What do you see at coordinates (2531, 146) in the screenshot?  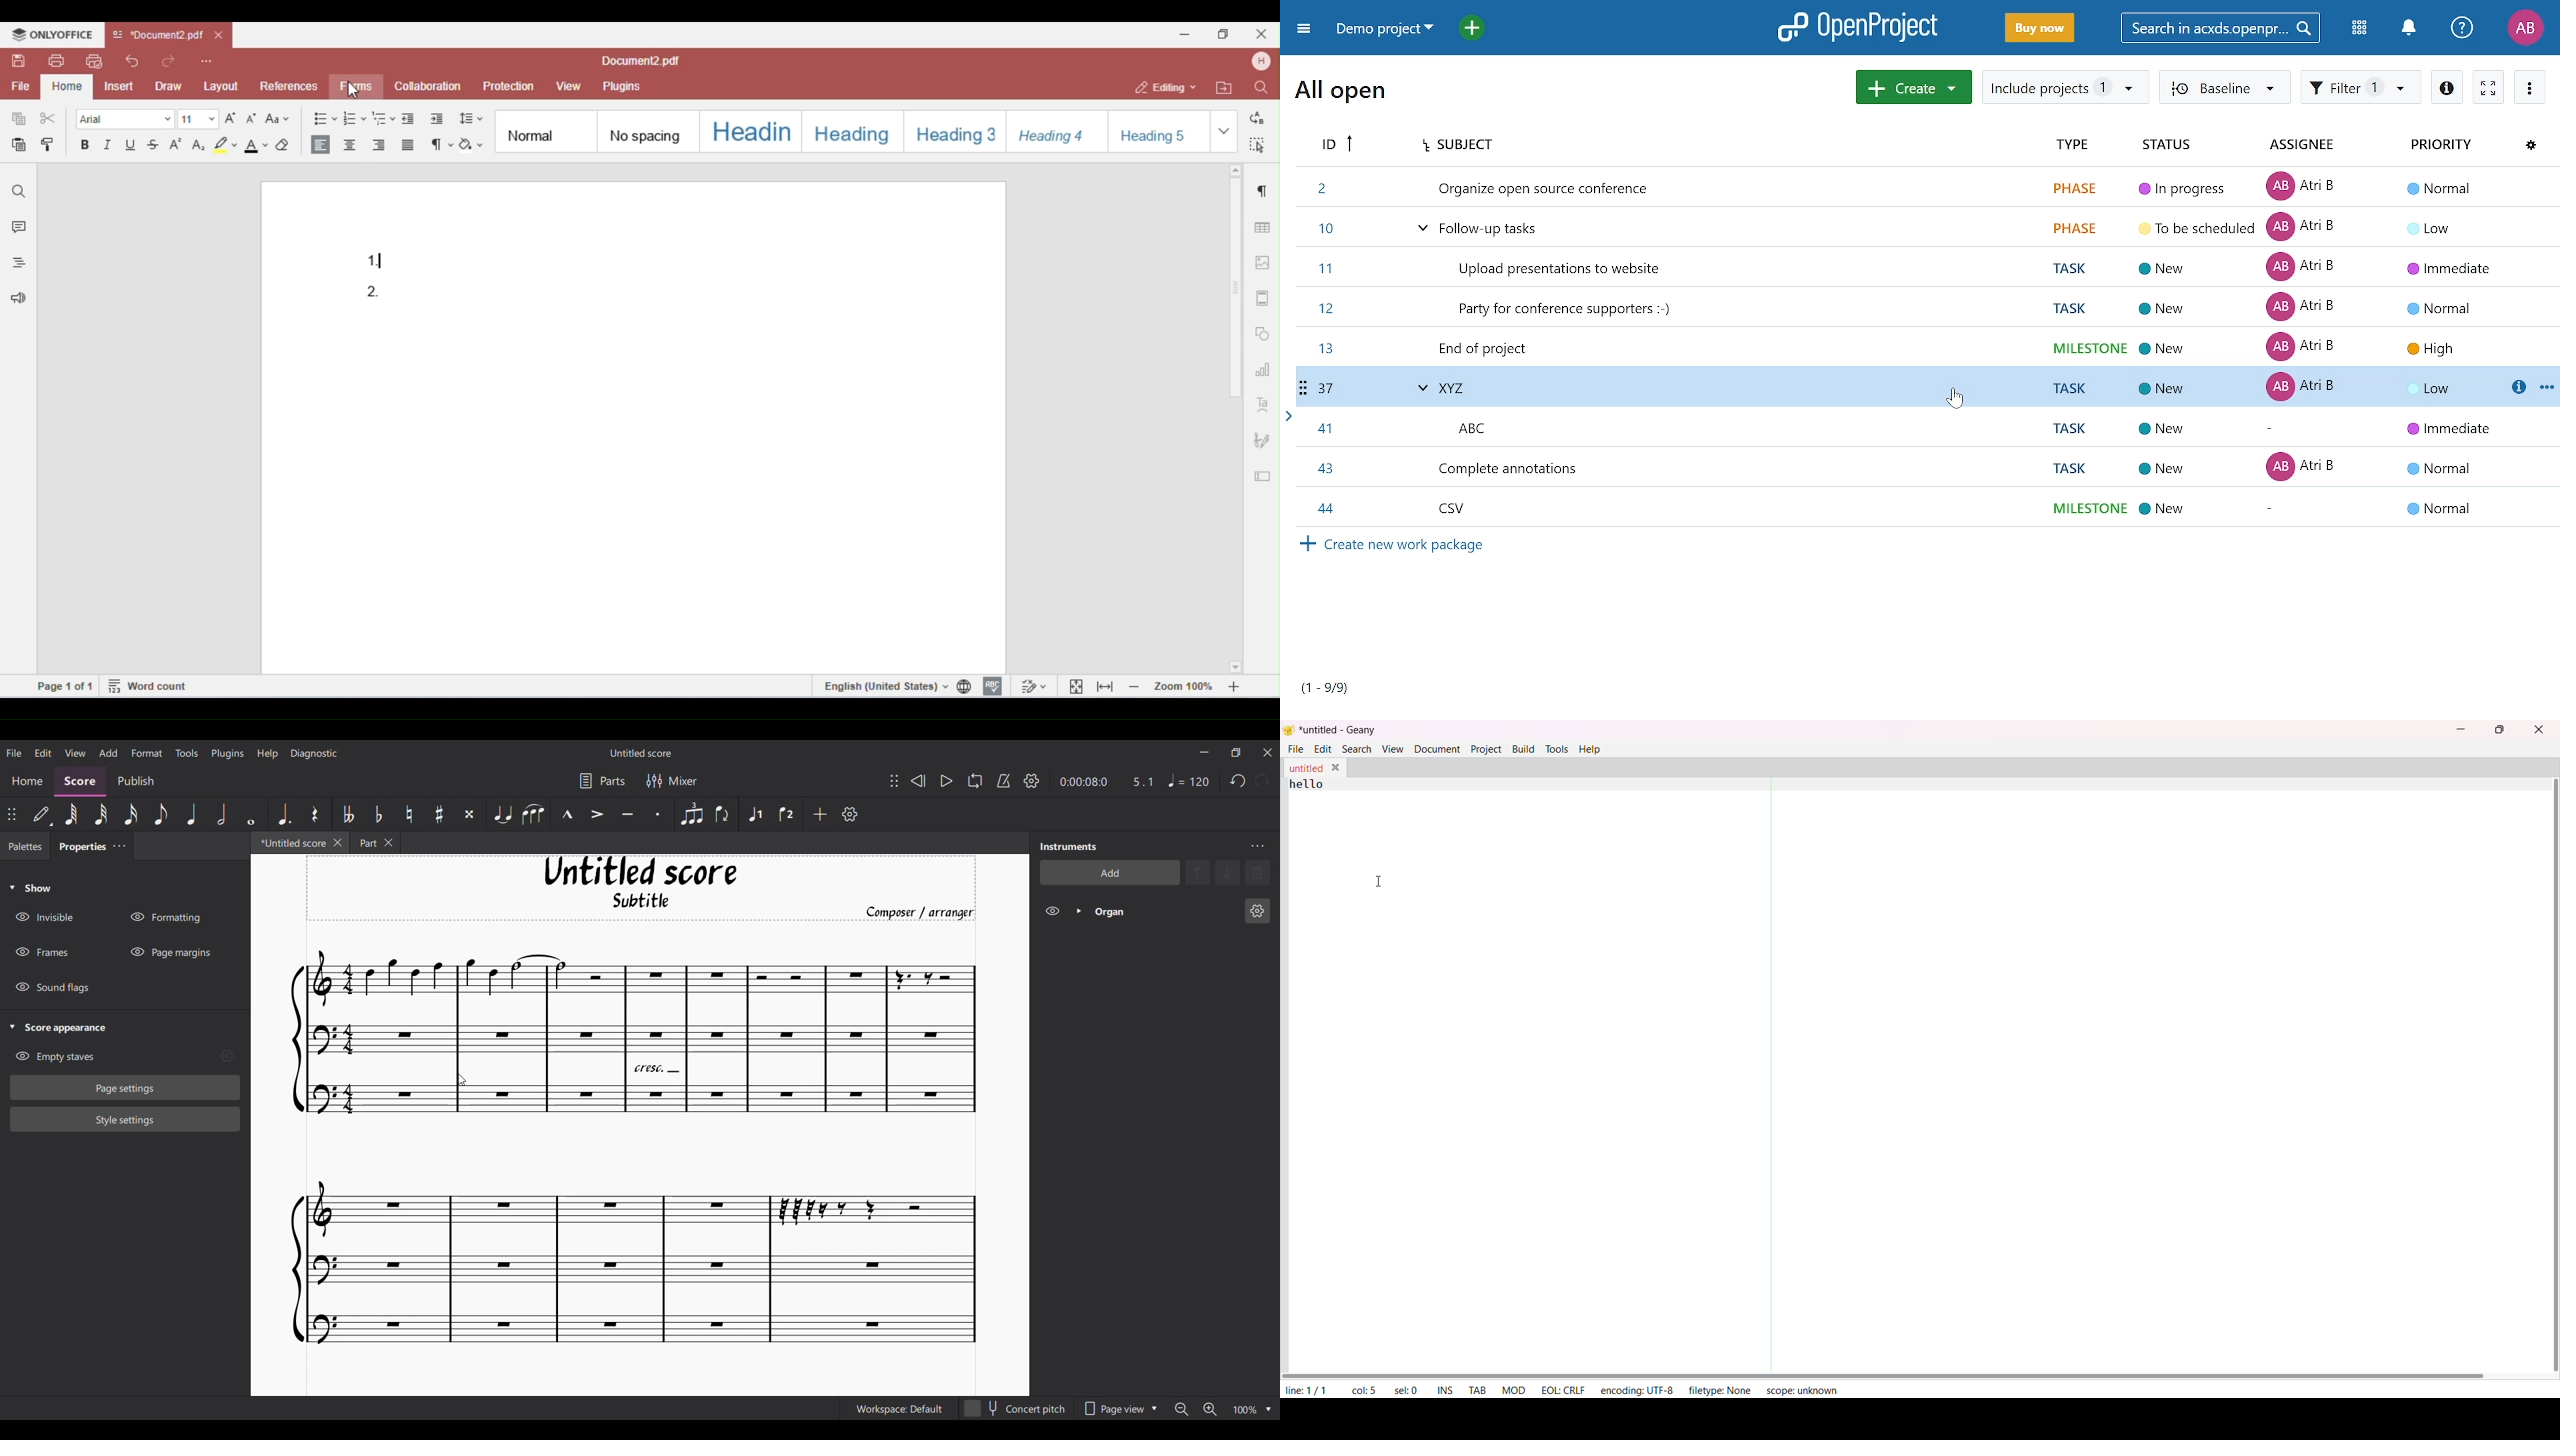 I see `Configure view` at bounding box center [2531, 146].